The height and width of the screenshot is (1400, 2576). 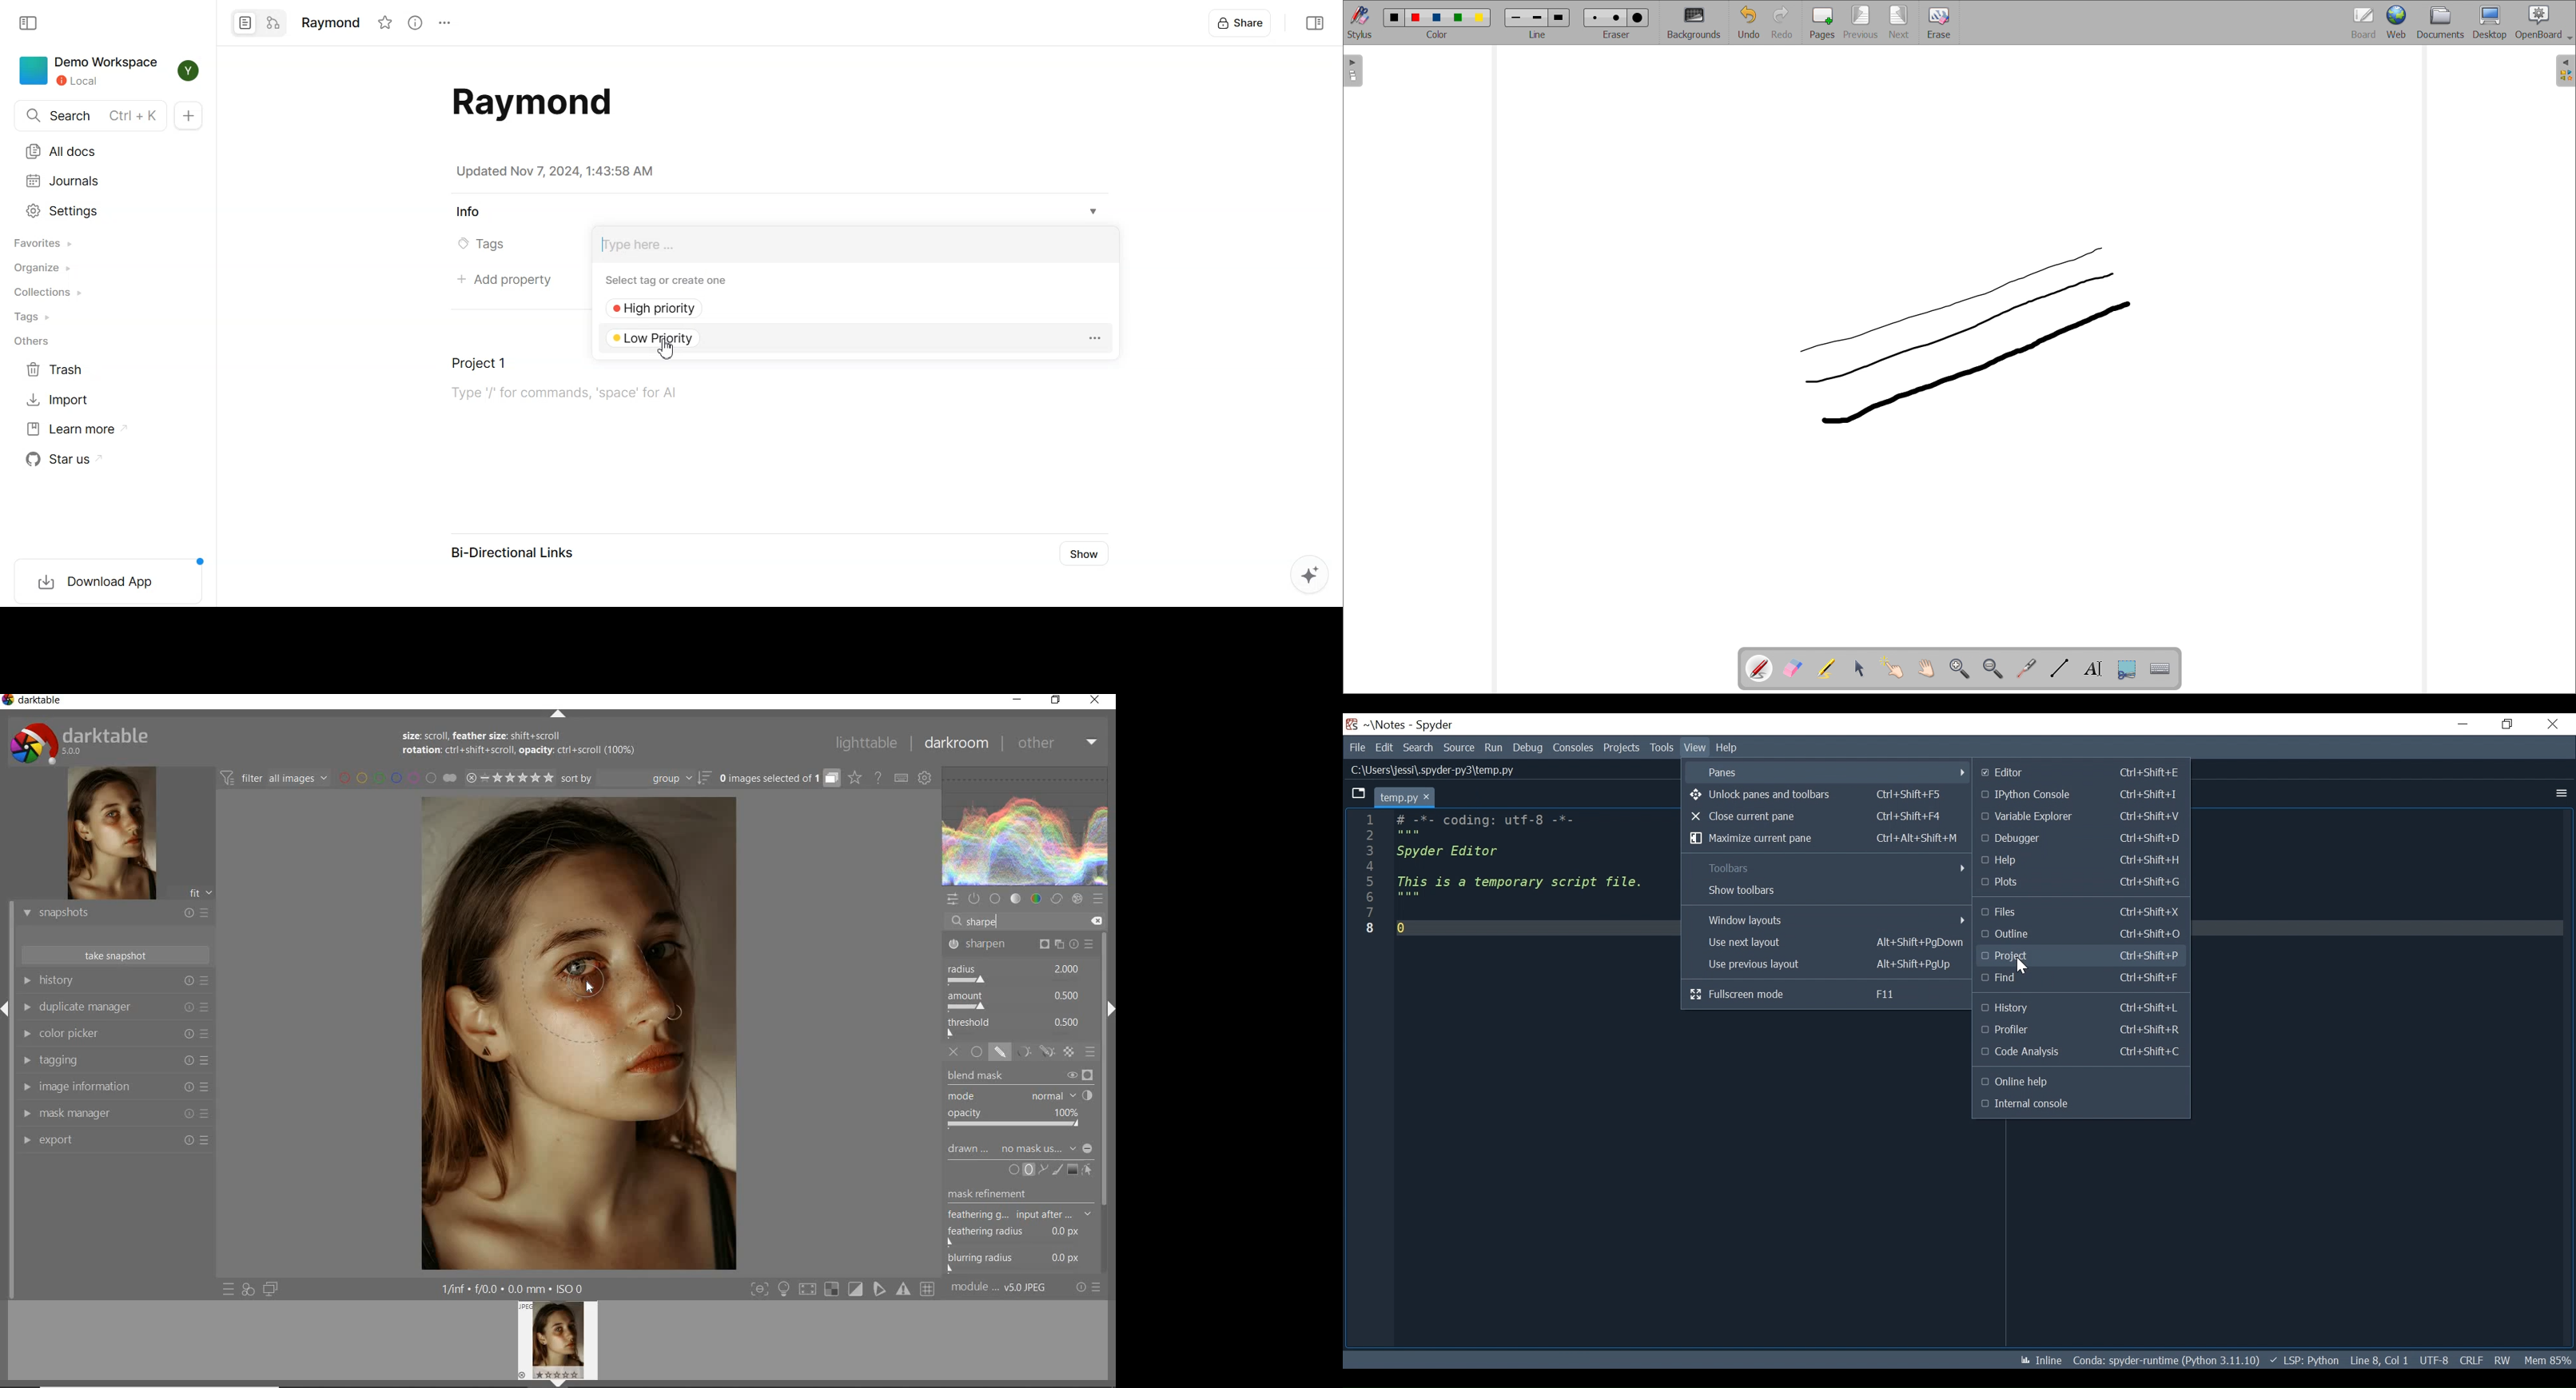 I want to click on Collections, so click(x=48, y=292).